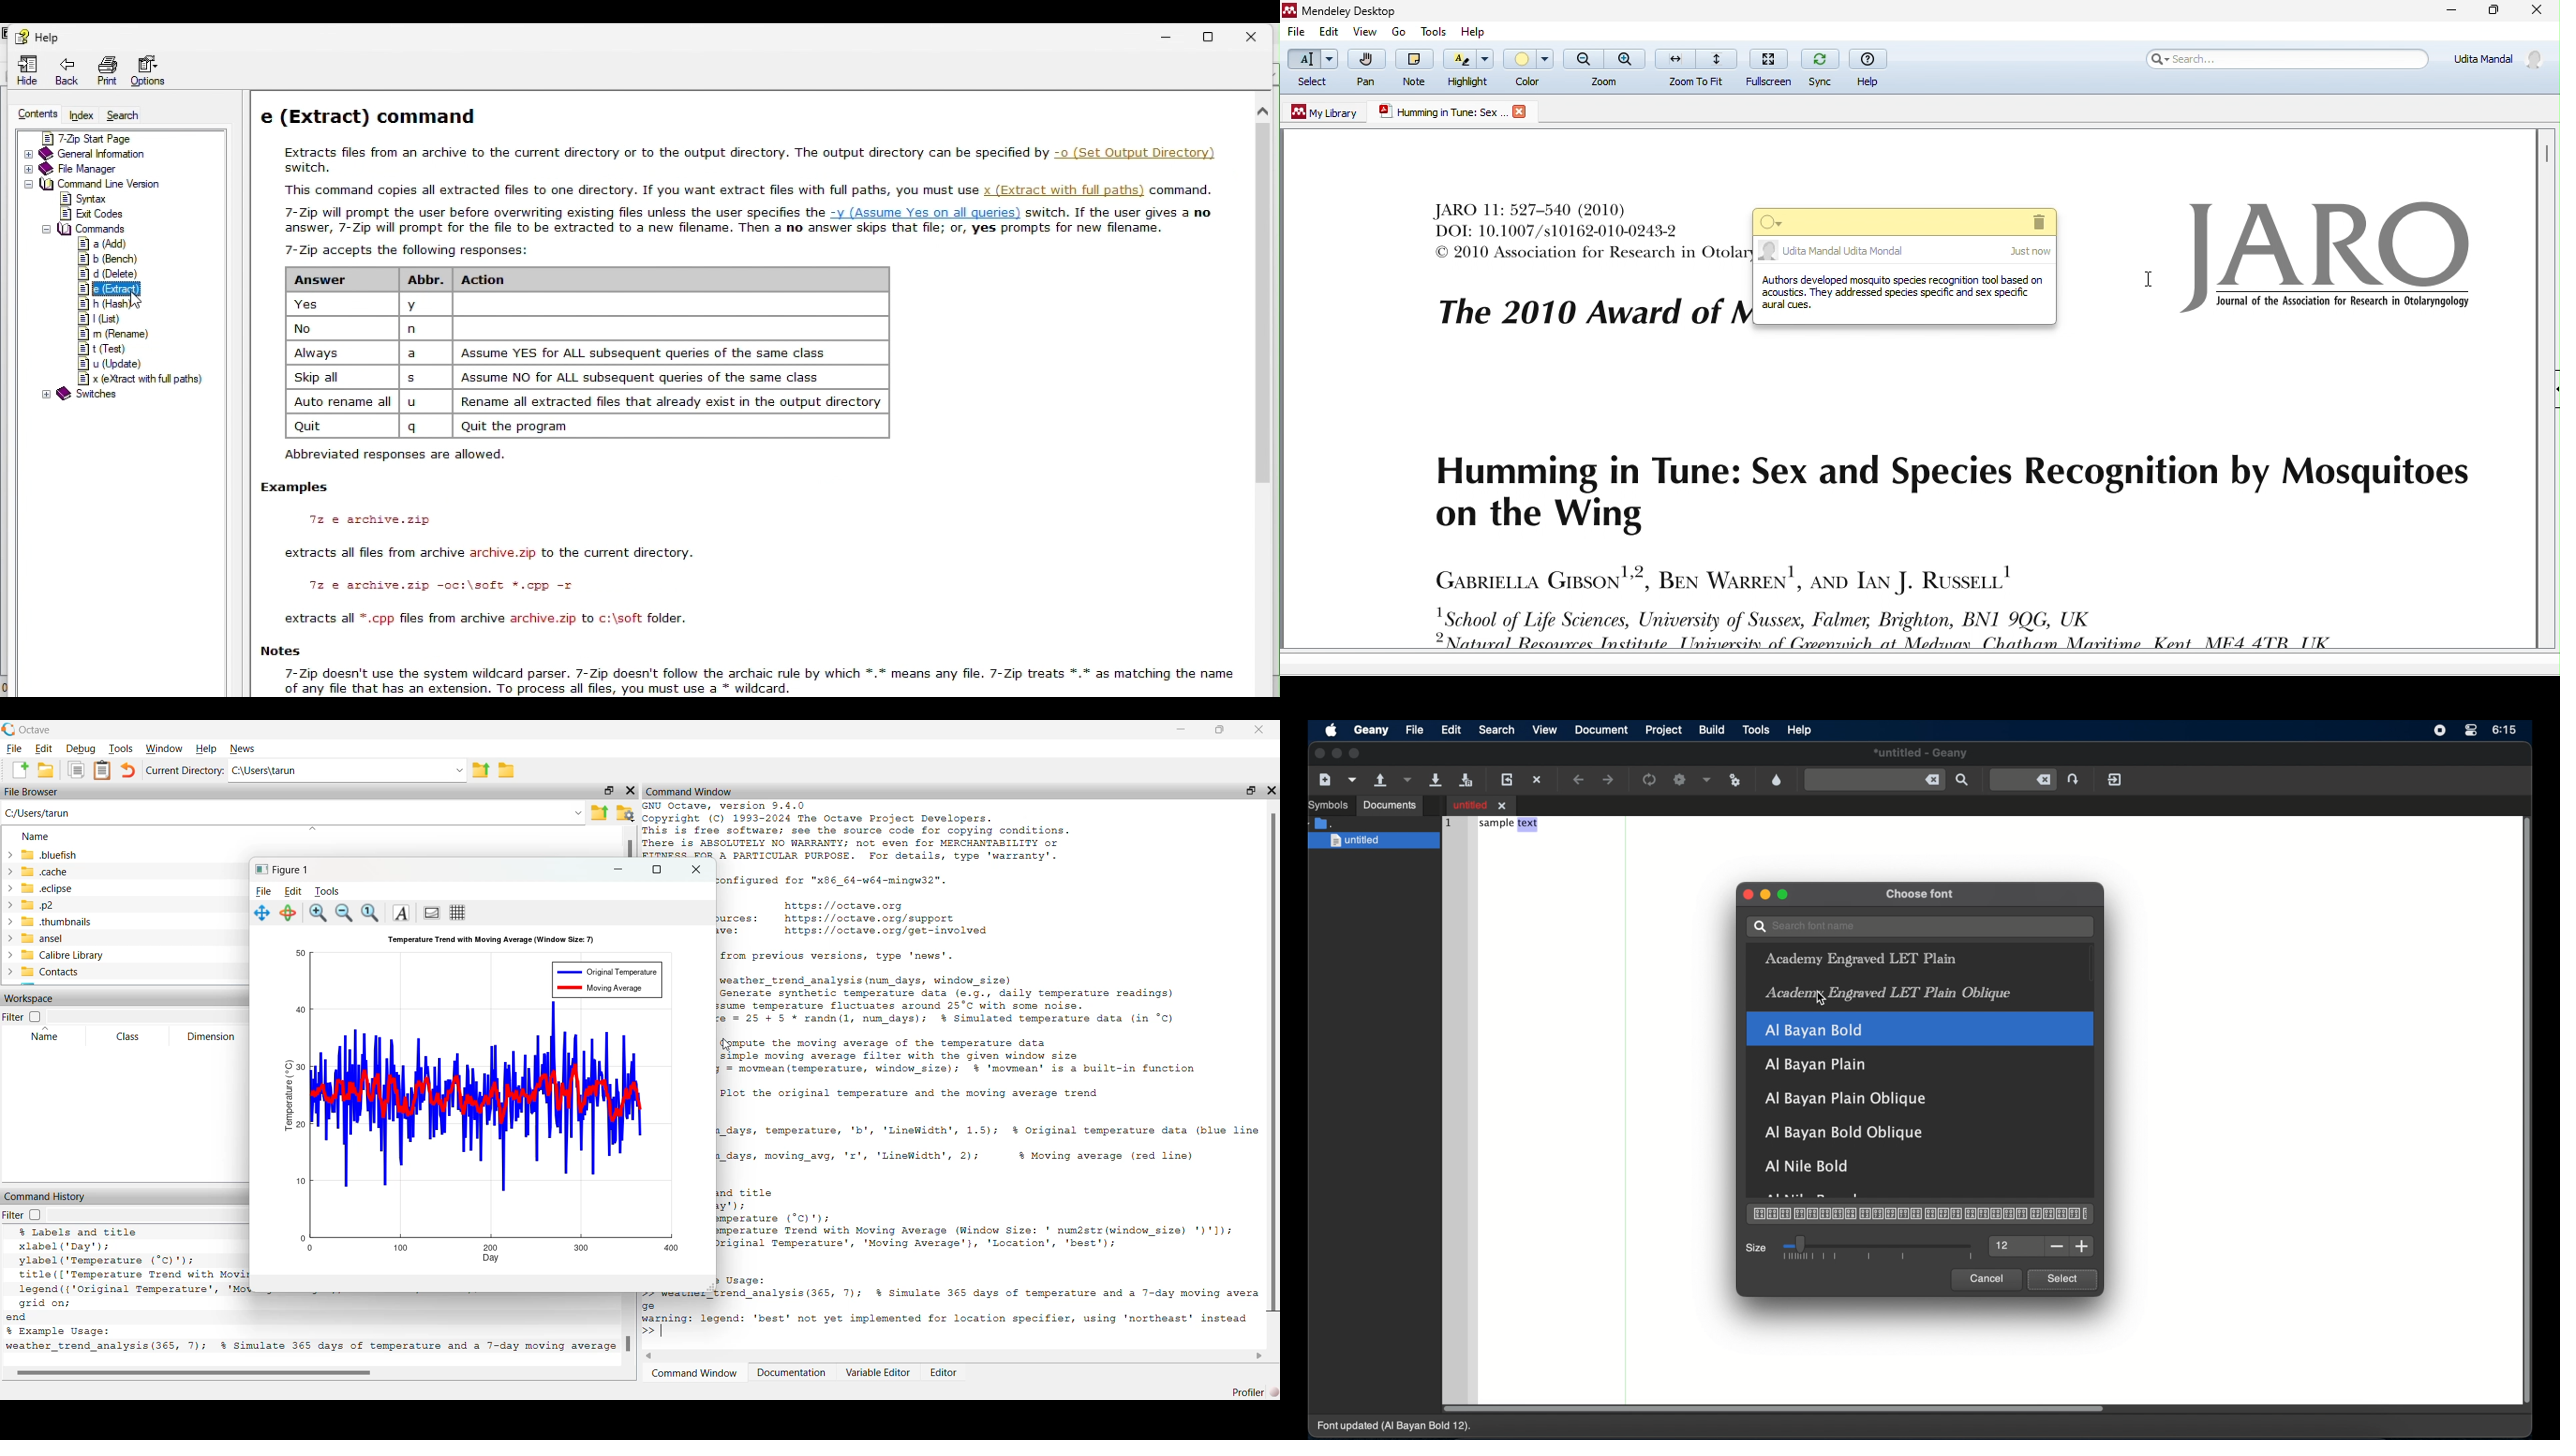 The height and width of the screenshot is (1456, 2576). Describe the element at coordinates (147, 72) in the screenshot. I see `Option` at that location.